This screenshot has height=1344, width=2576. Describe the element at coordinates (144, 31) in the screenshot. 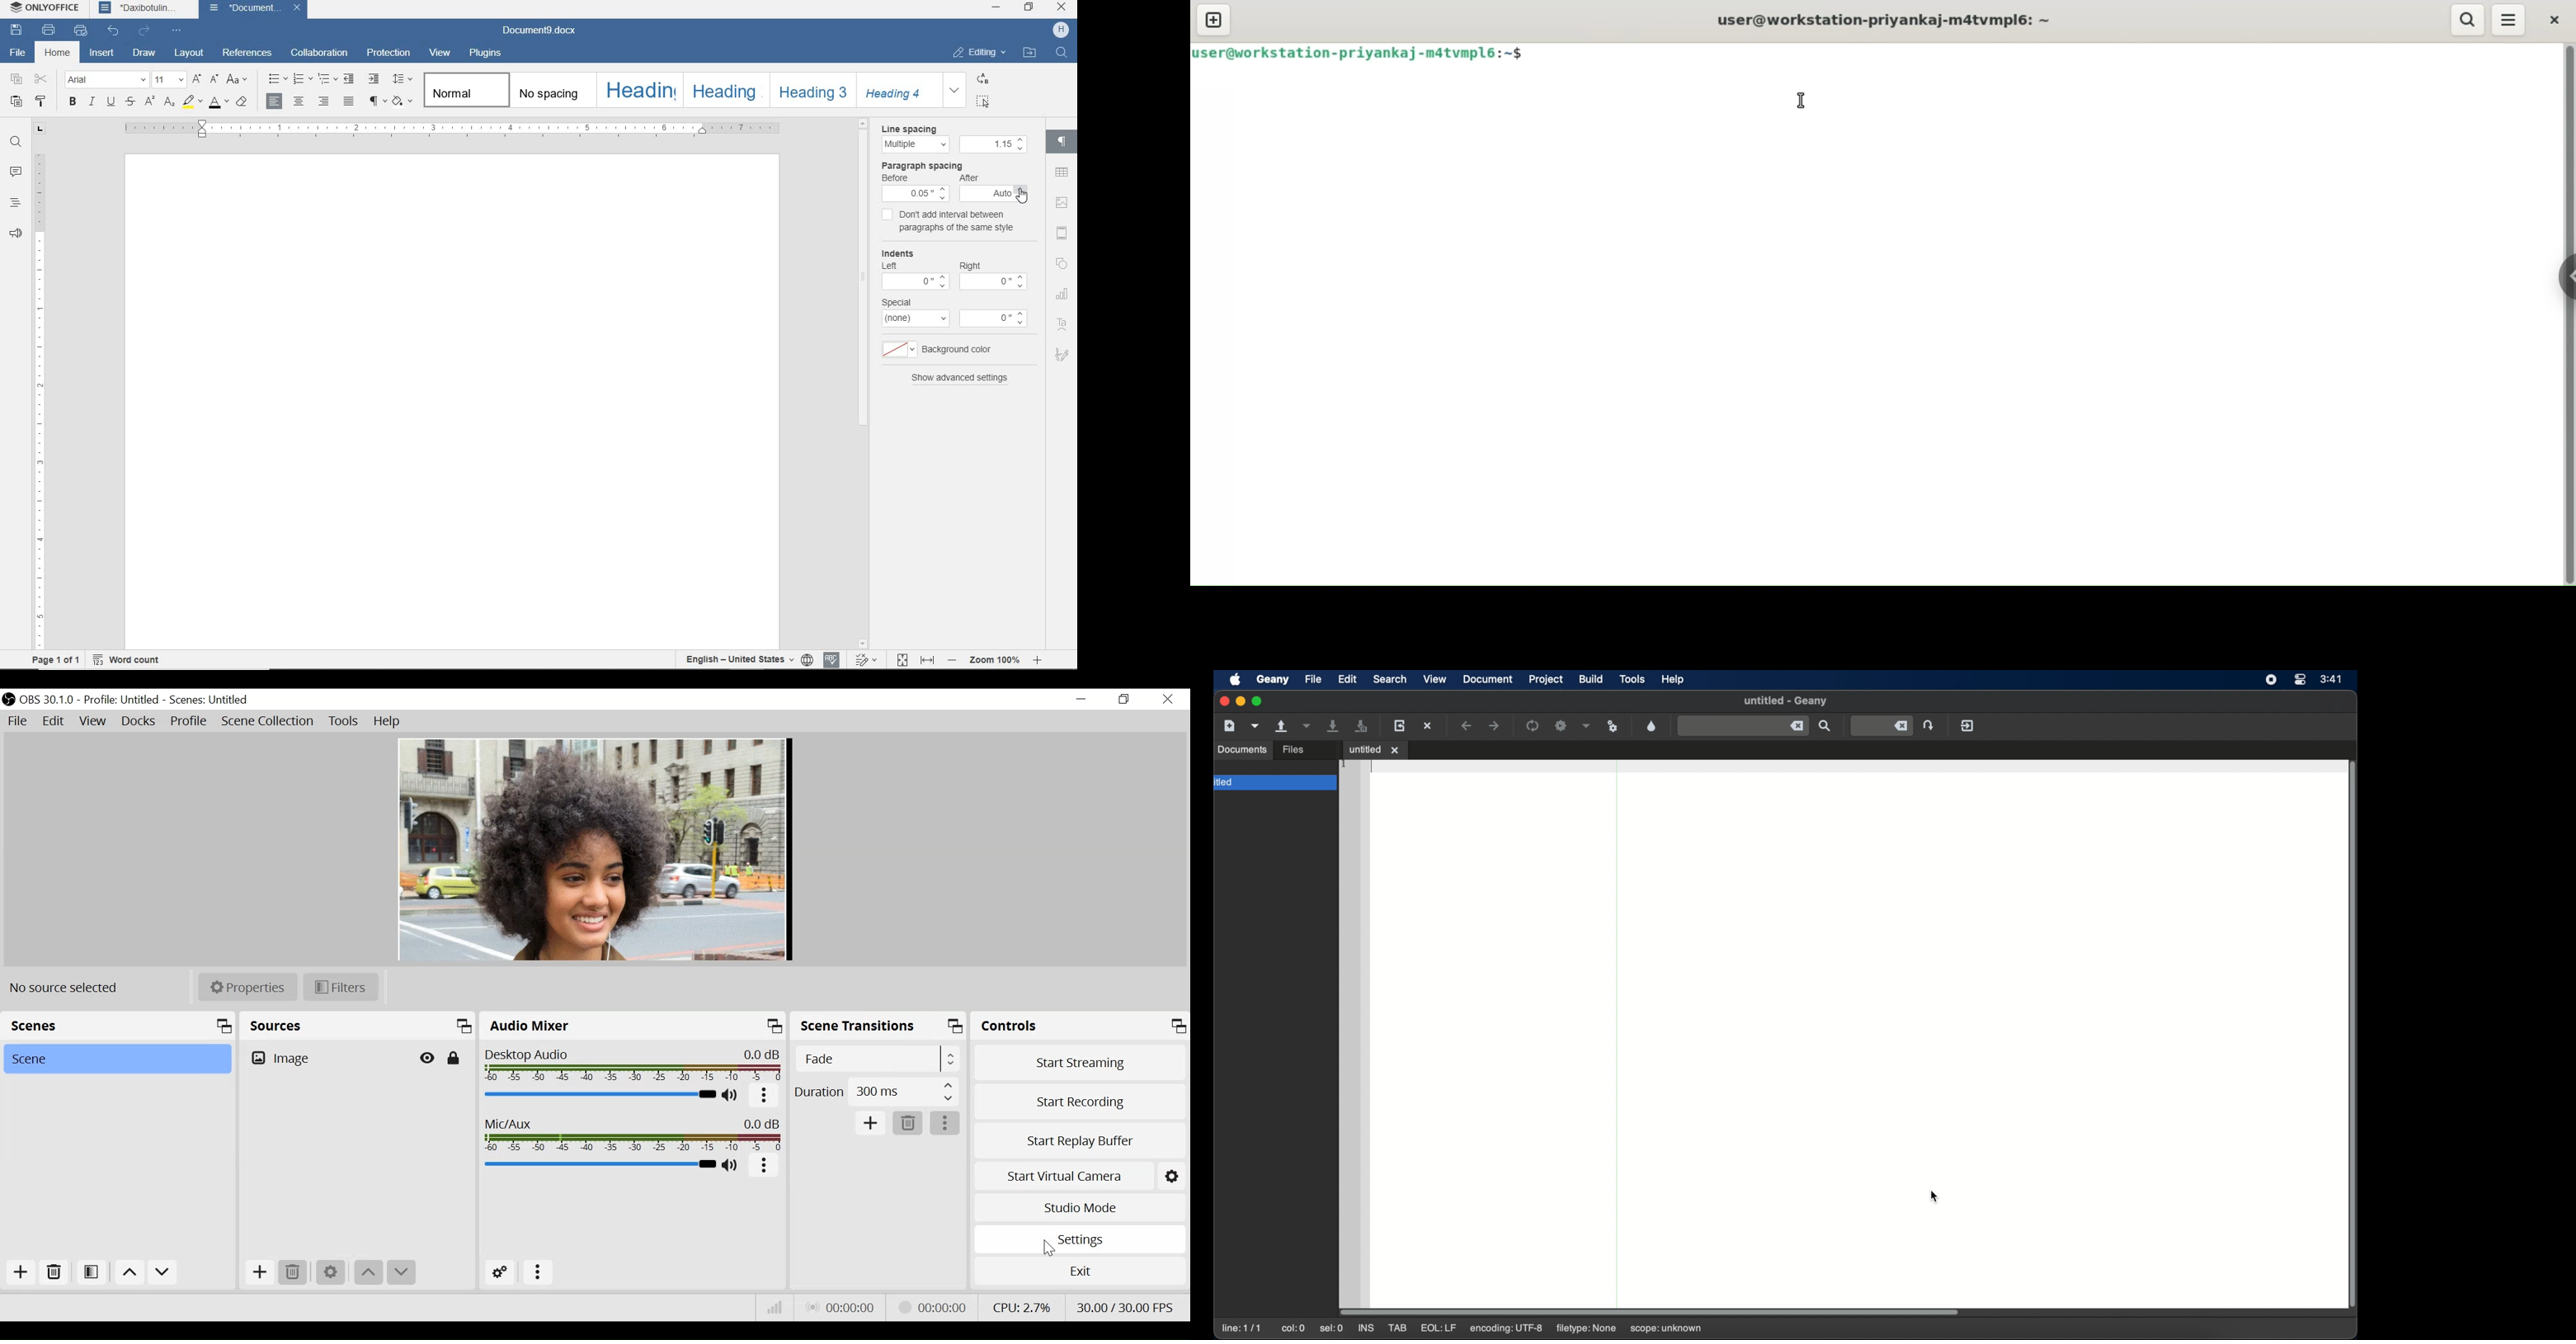

I see `redo` at that location.